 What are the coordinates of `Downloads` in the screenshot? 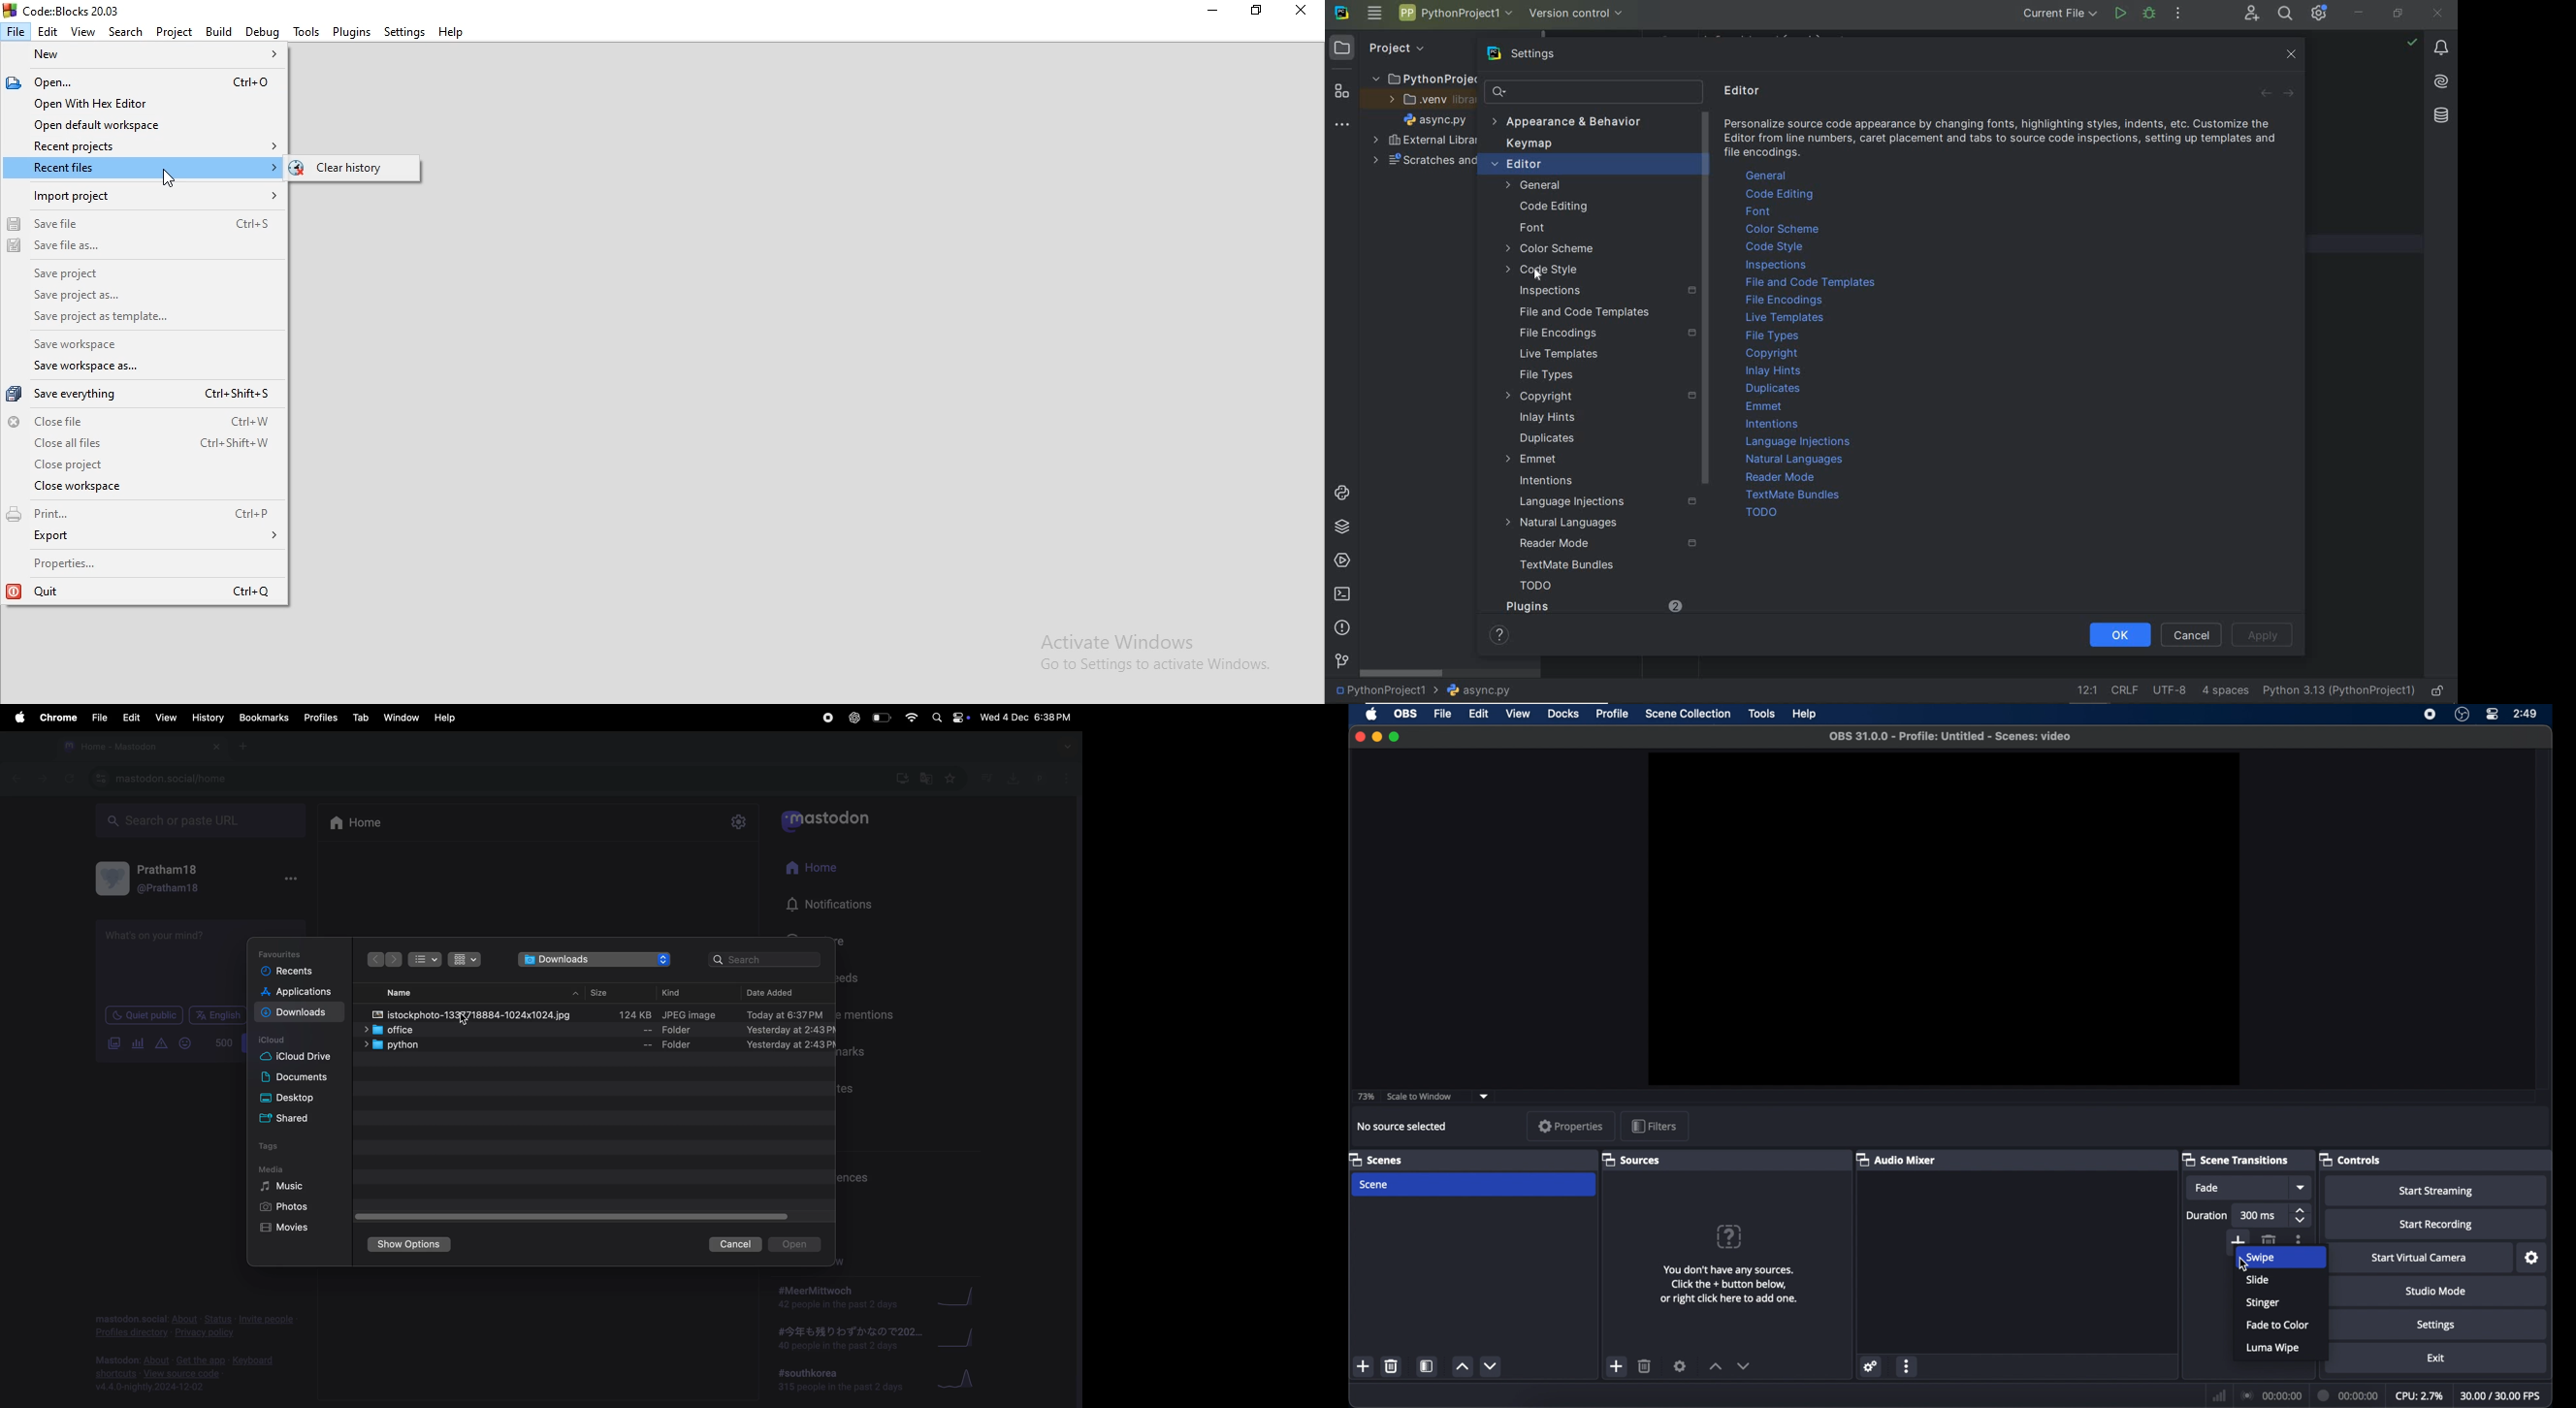 It's located at (297, 1012).